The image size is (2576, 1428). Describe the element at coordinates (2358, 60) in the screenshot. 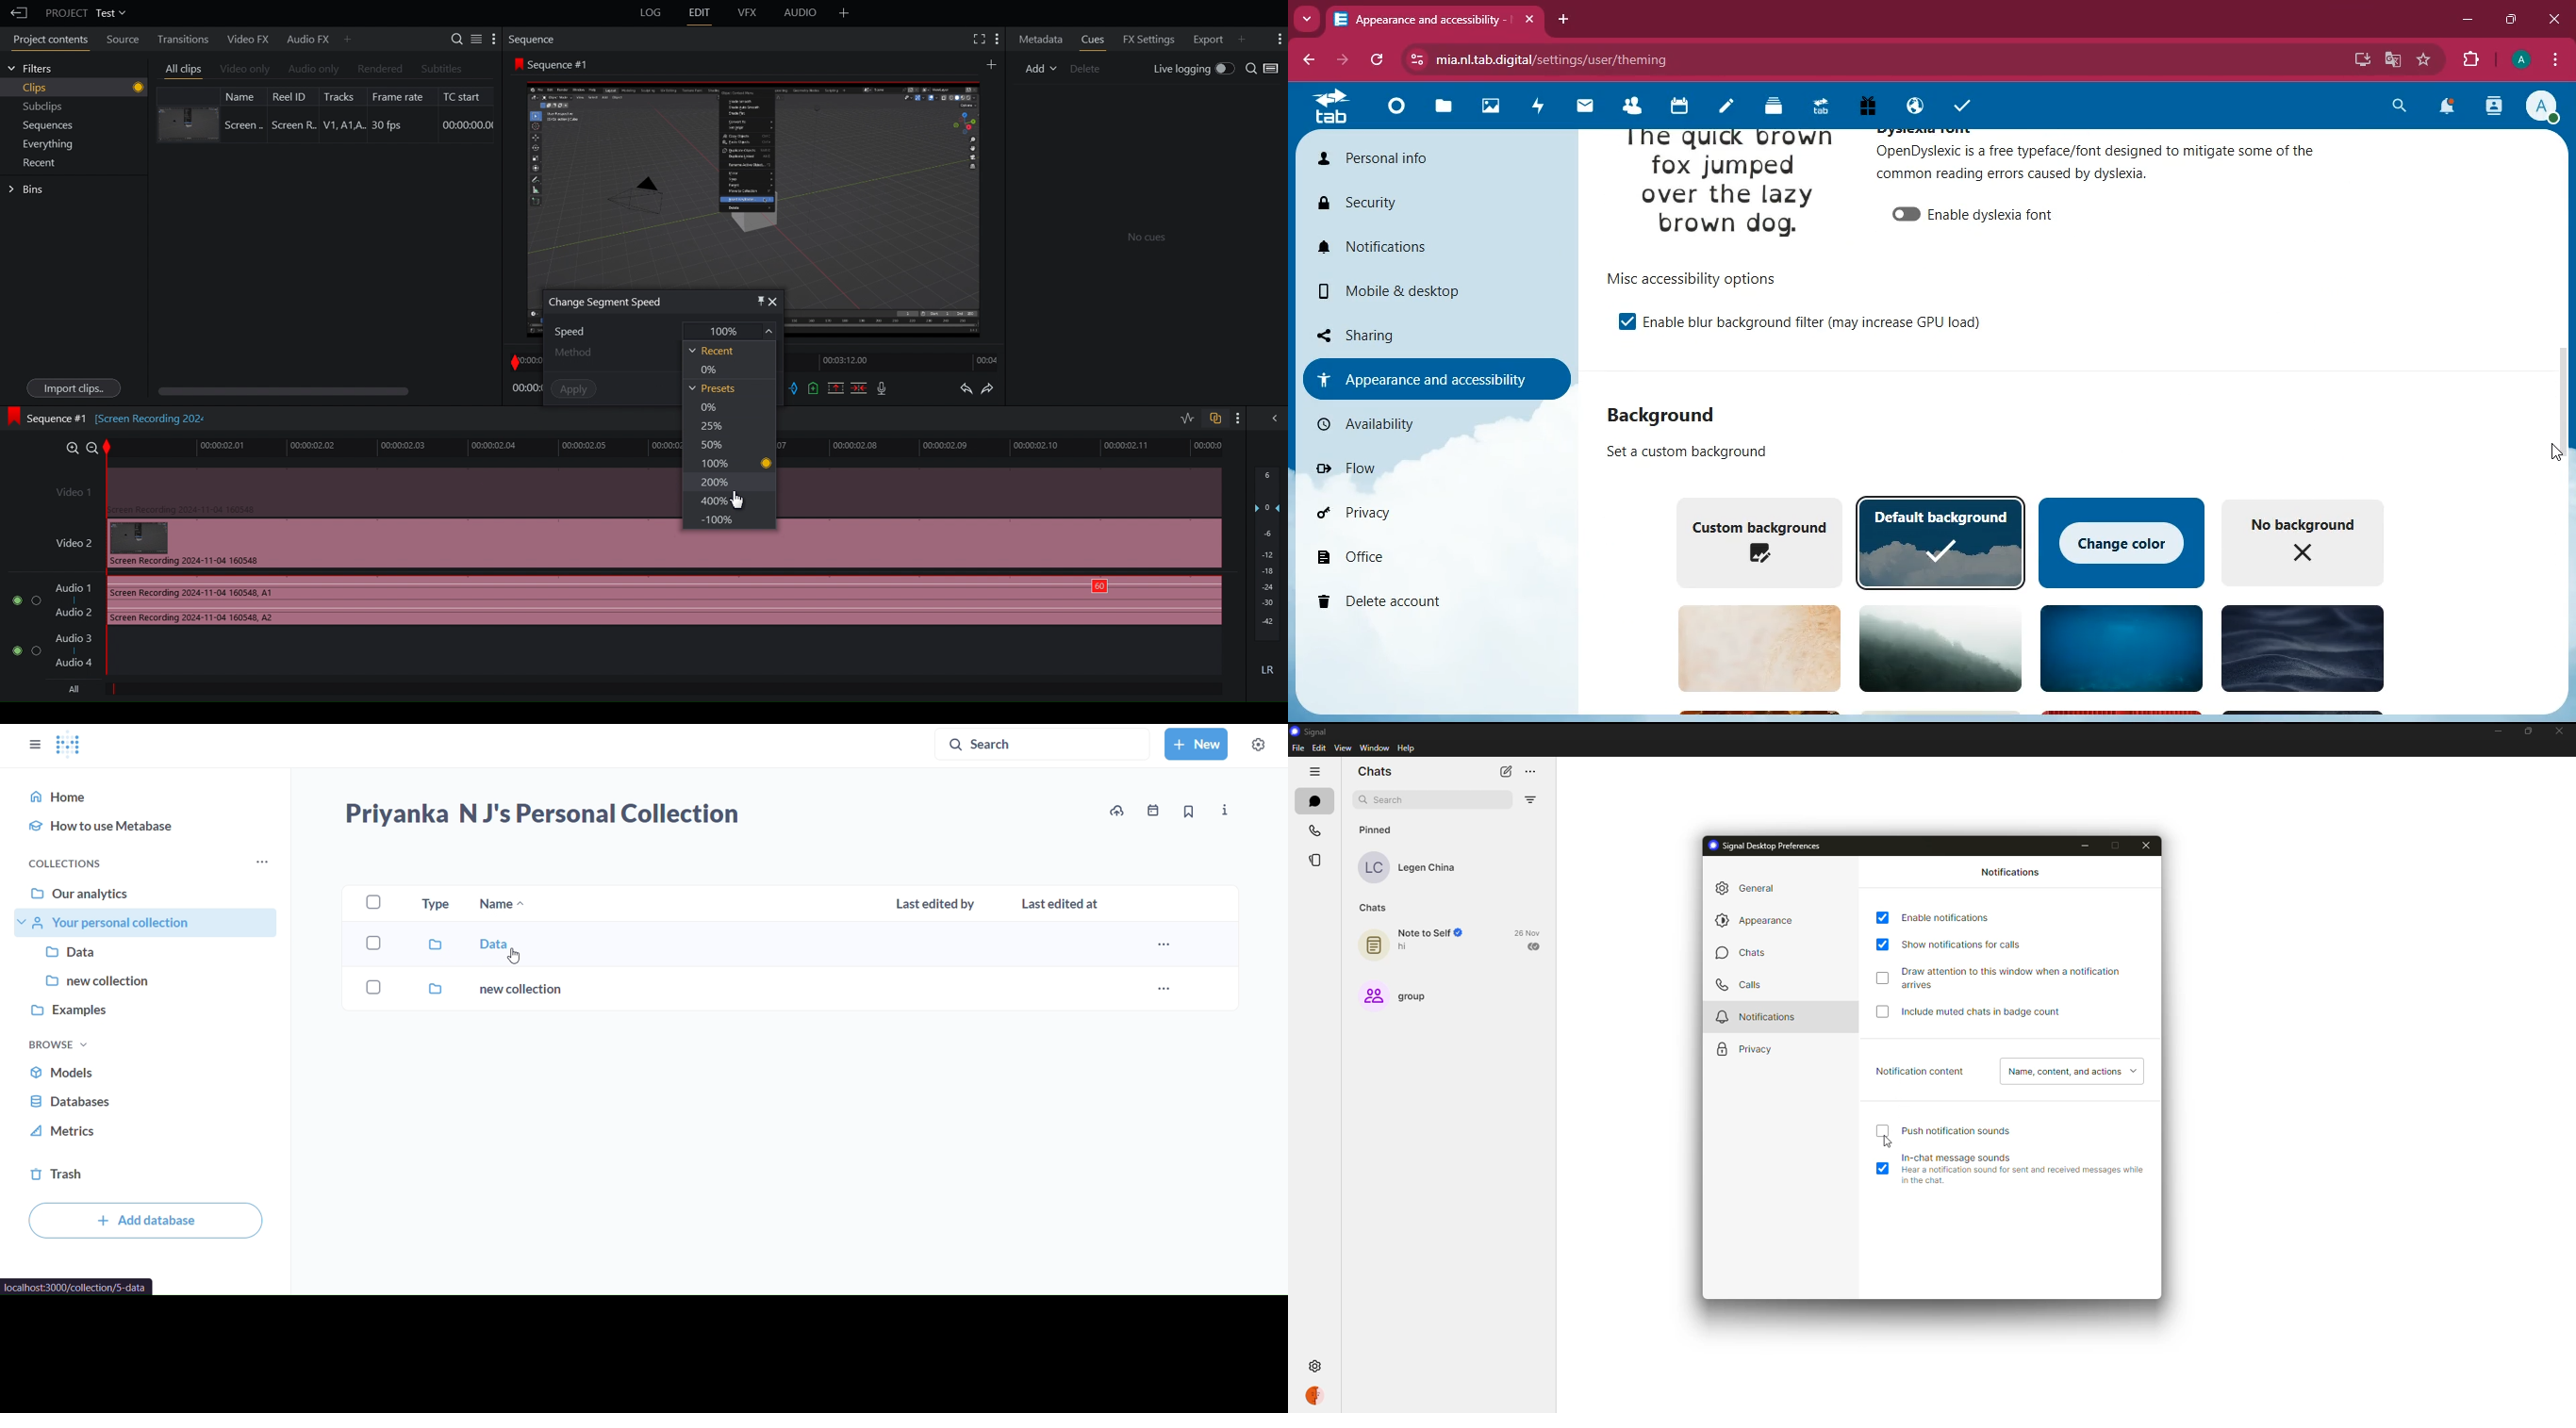

I see `desktop` at that location.